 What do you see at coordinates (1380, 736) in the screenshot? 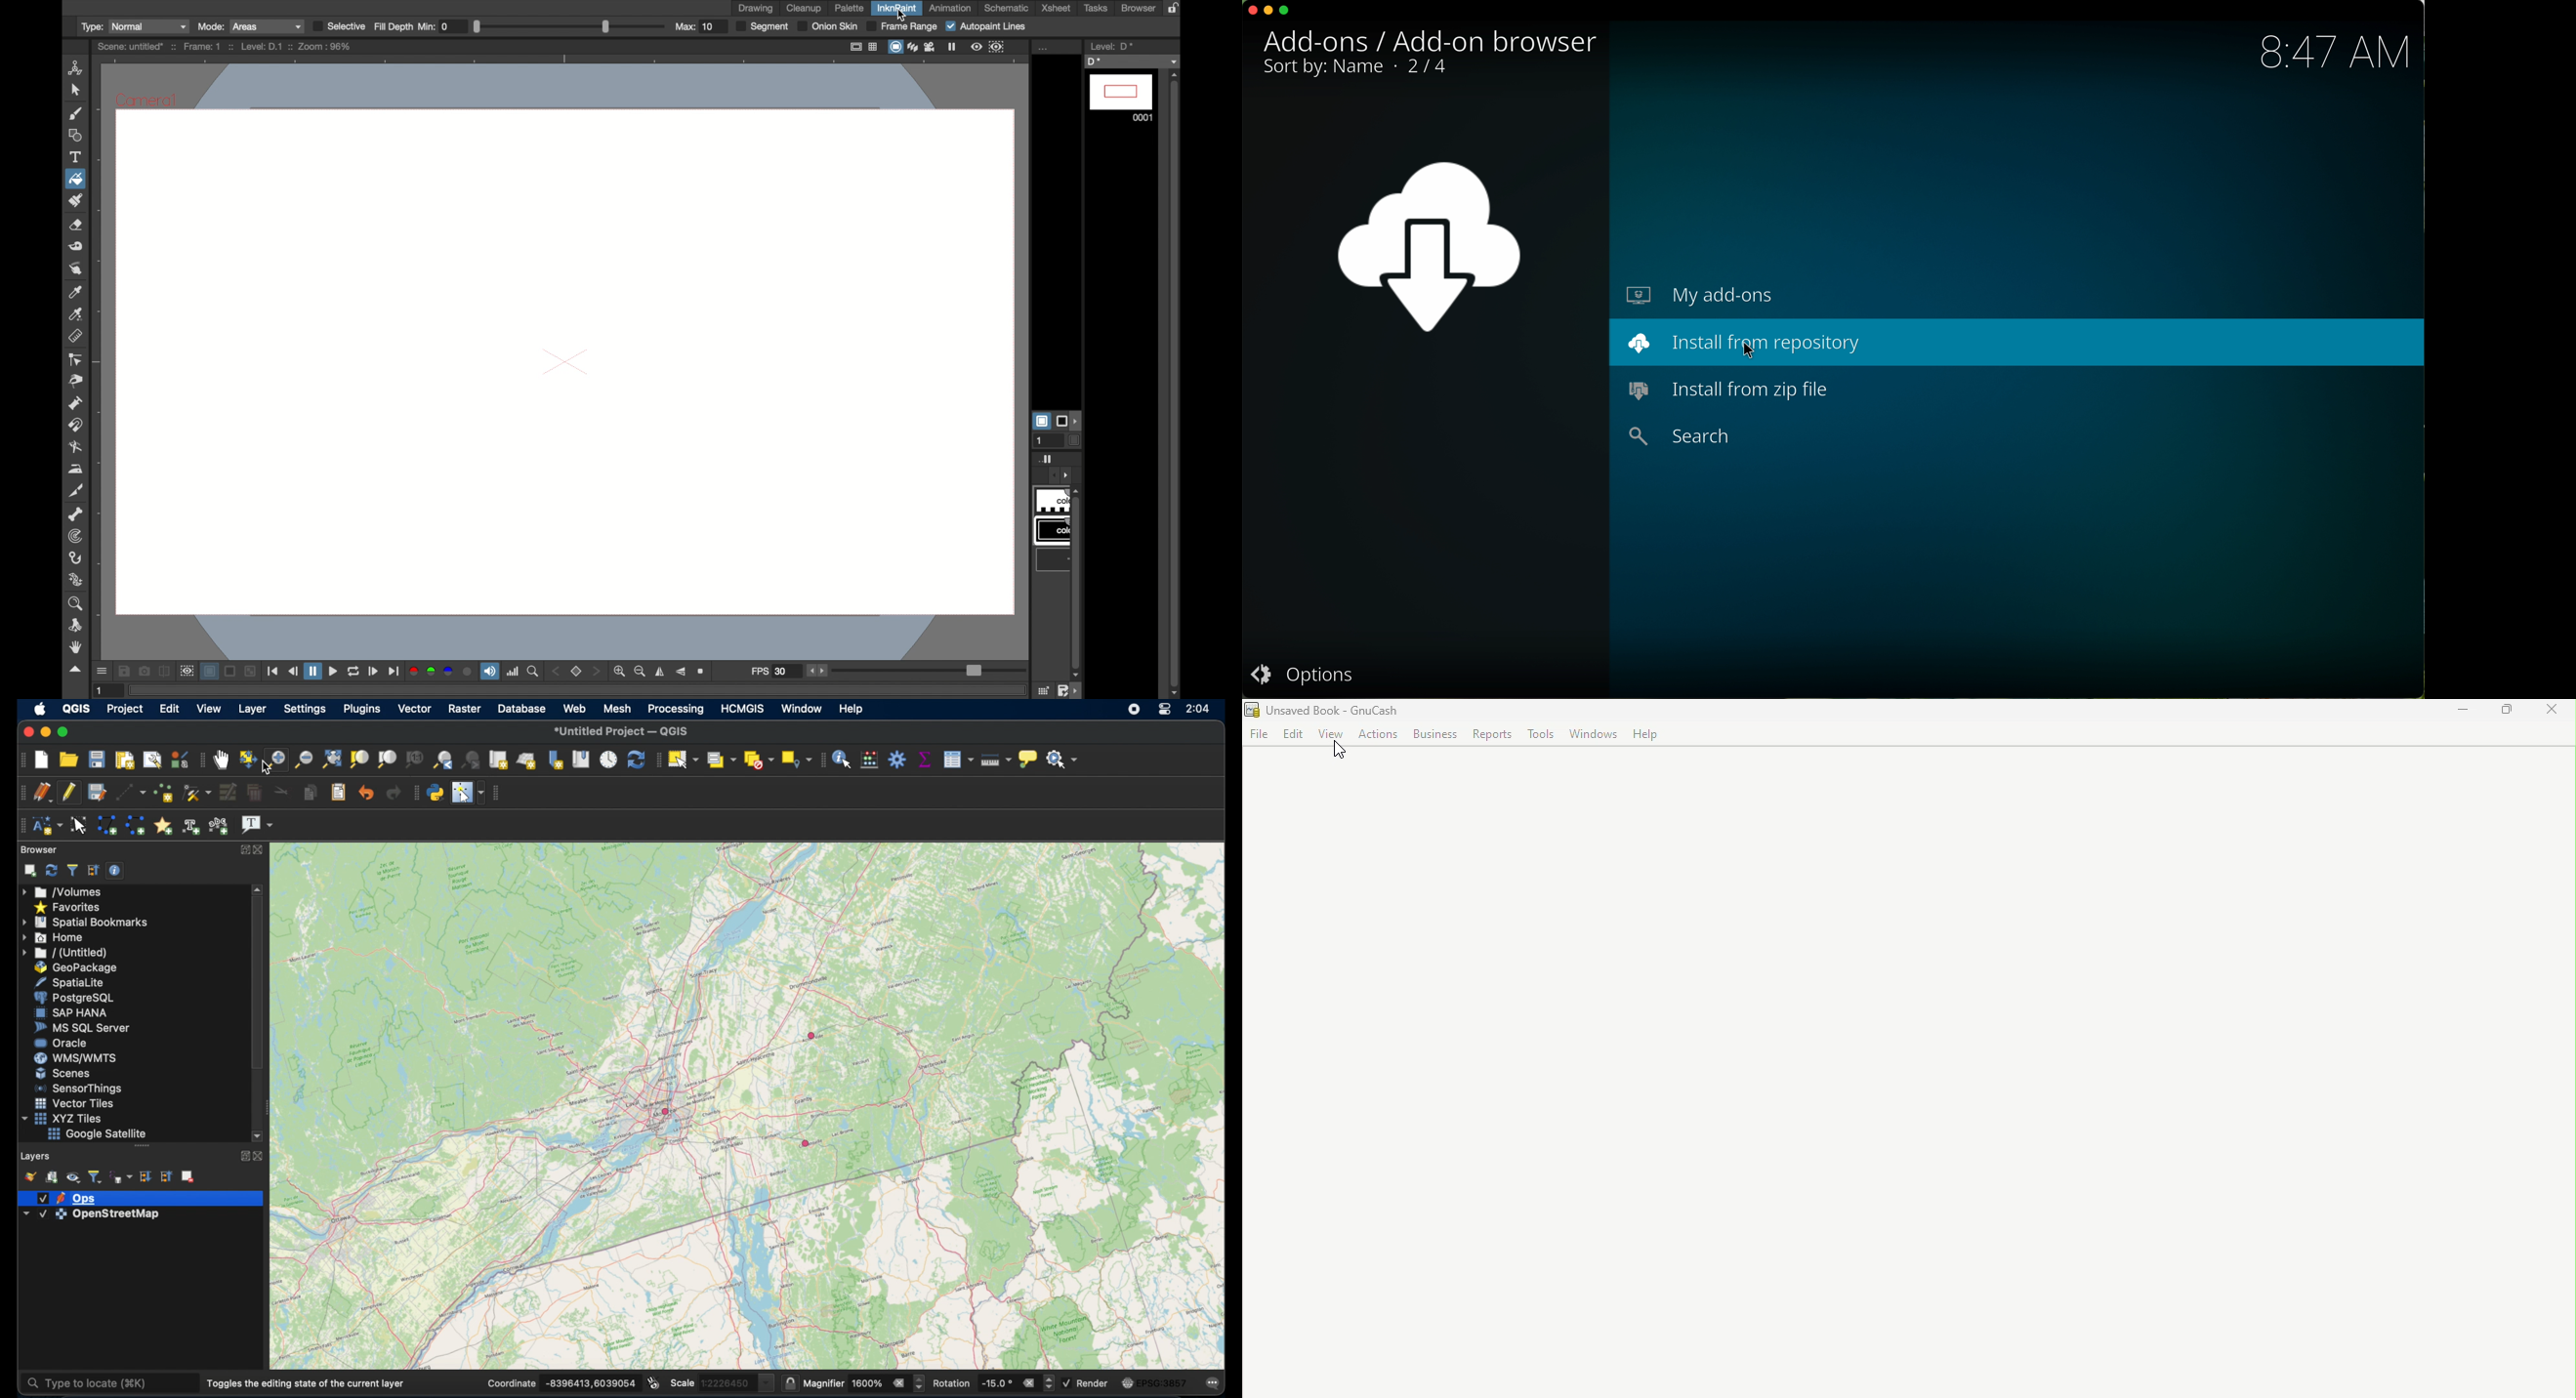
I see `Actions` at bounding box center [1380, 736].